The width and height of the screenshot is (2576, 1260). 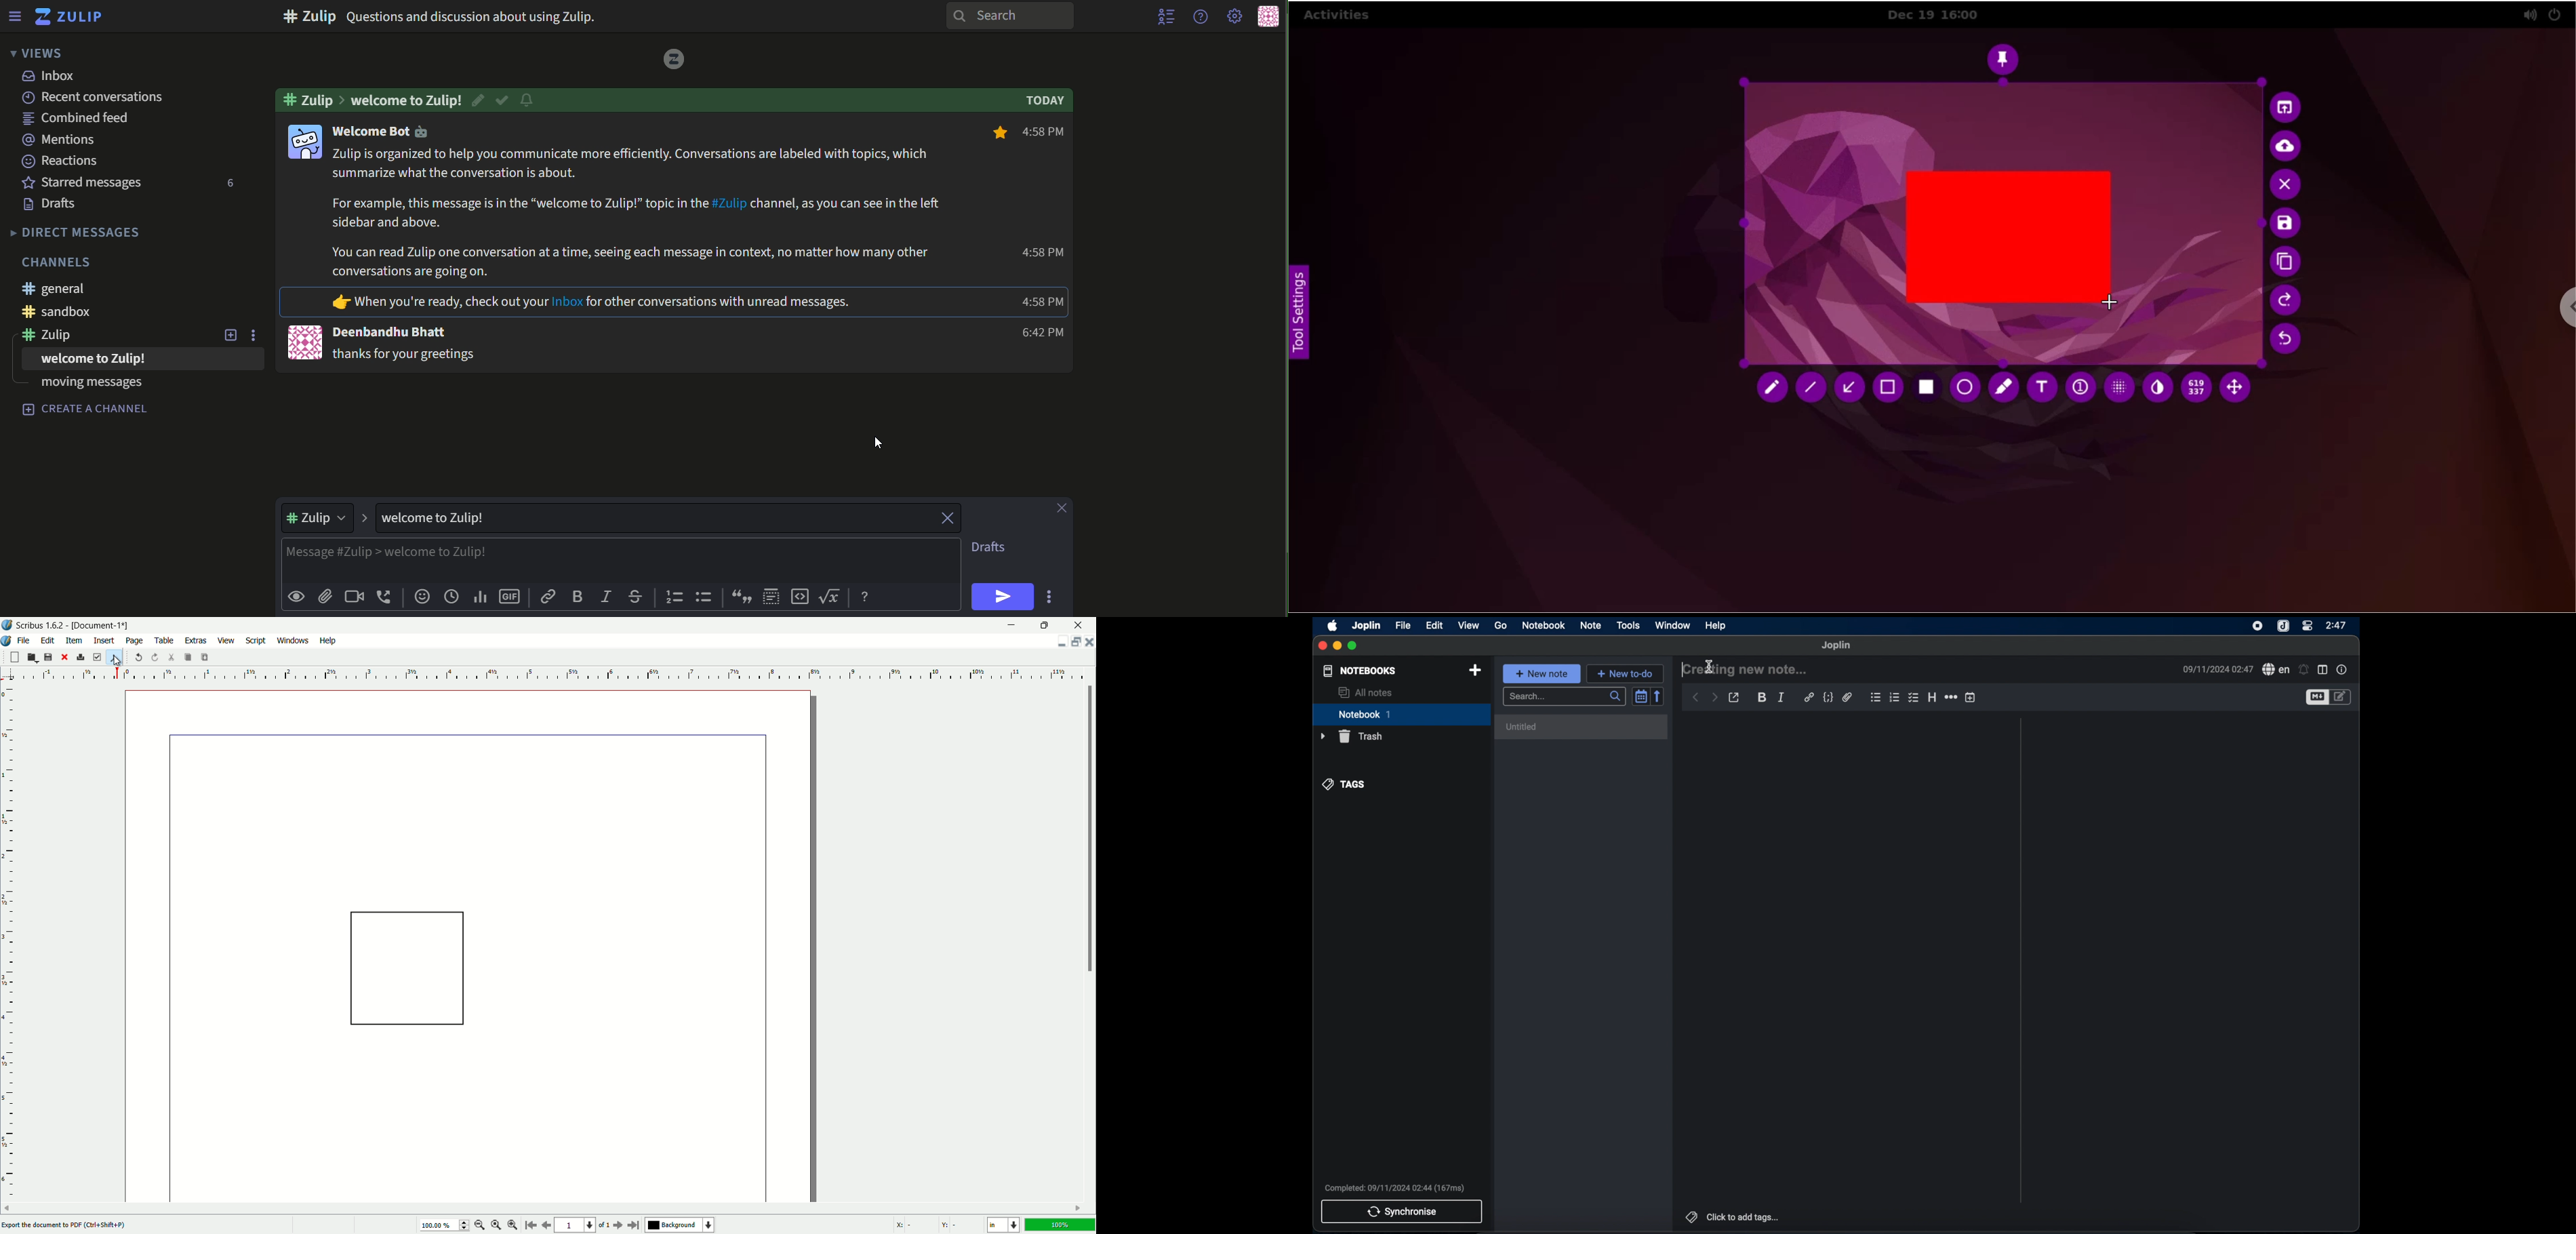 I want to click on note properties, so click(x=2342, y=669).